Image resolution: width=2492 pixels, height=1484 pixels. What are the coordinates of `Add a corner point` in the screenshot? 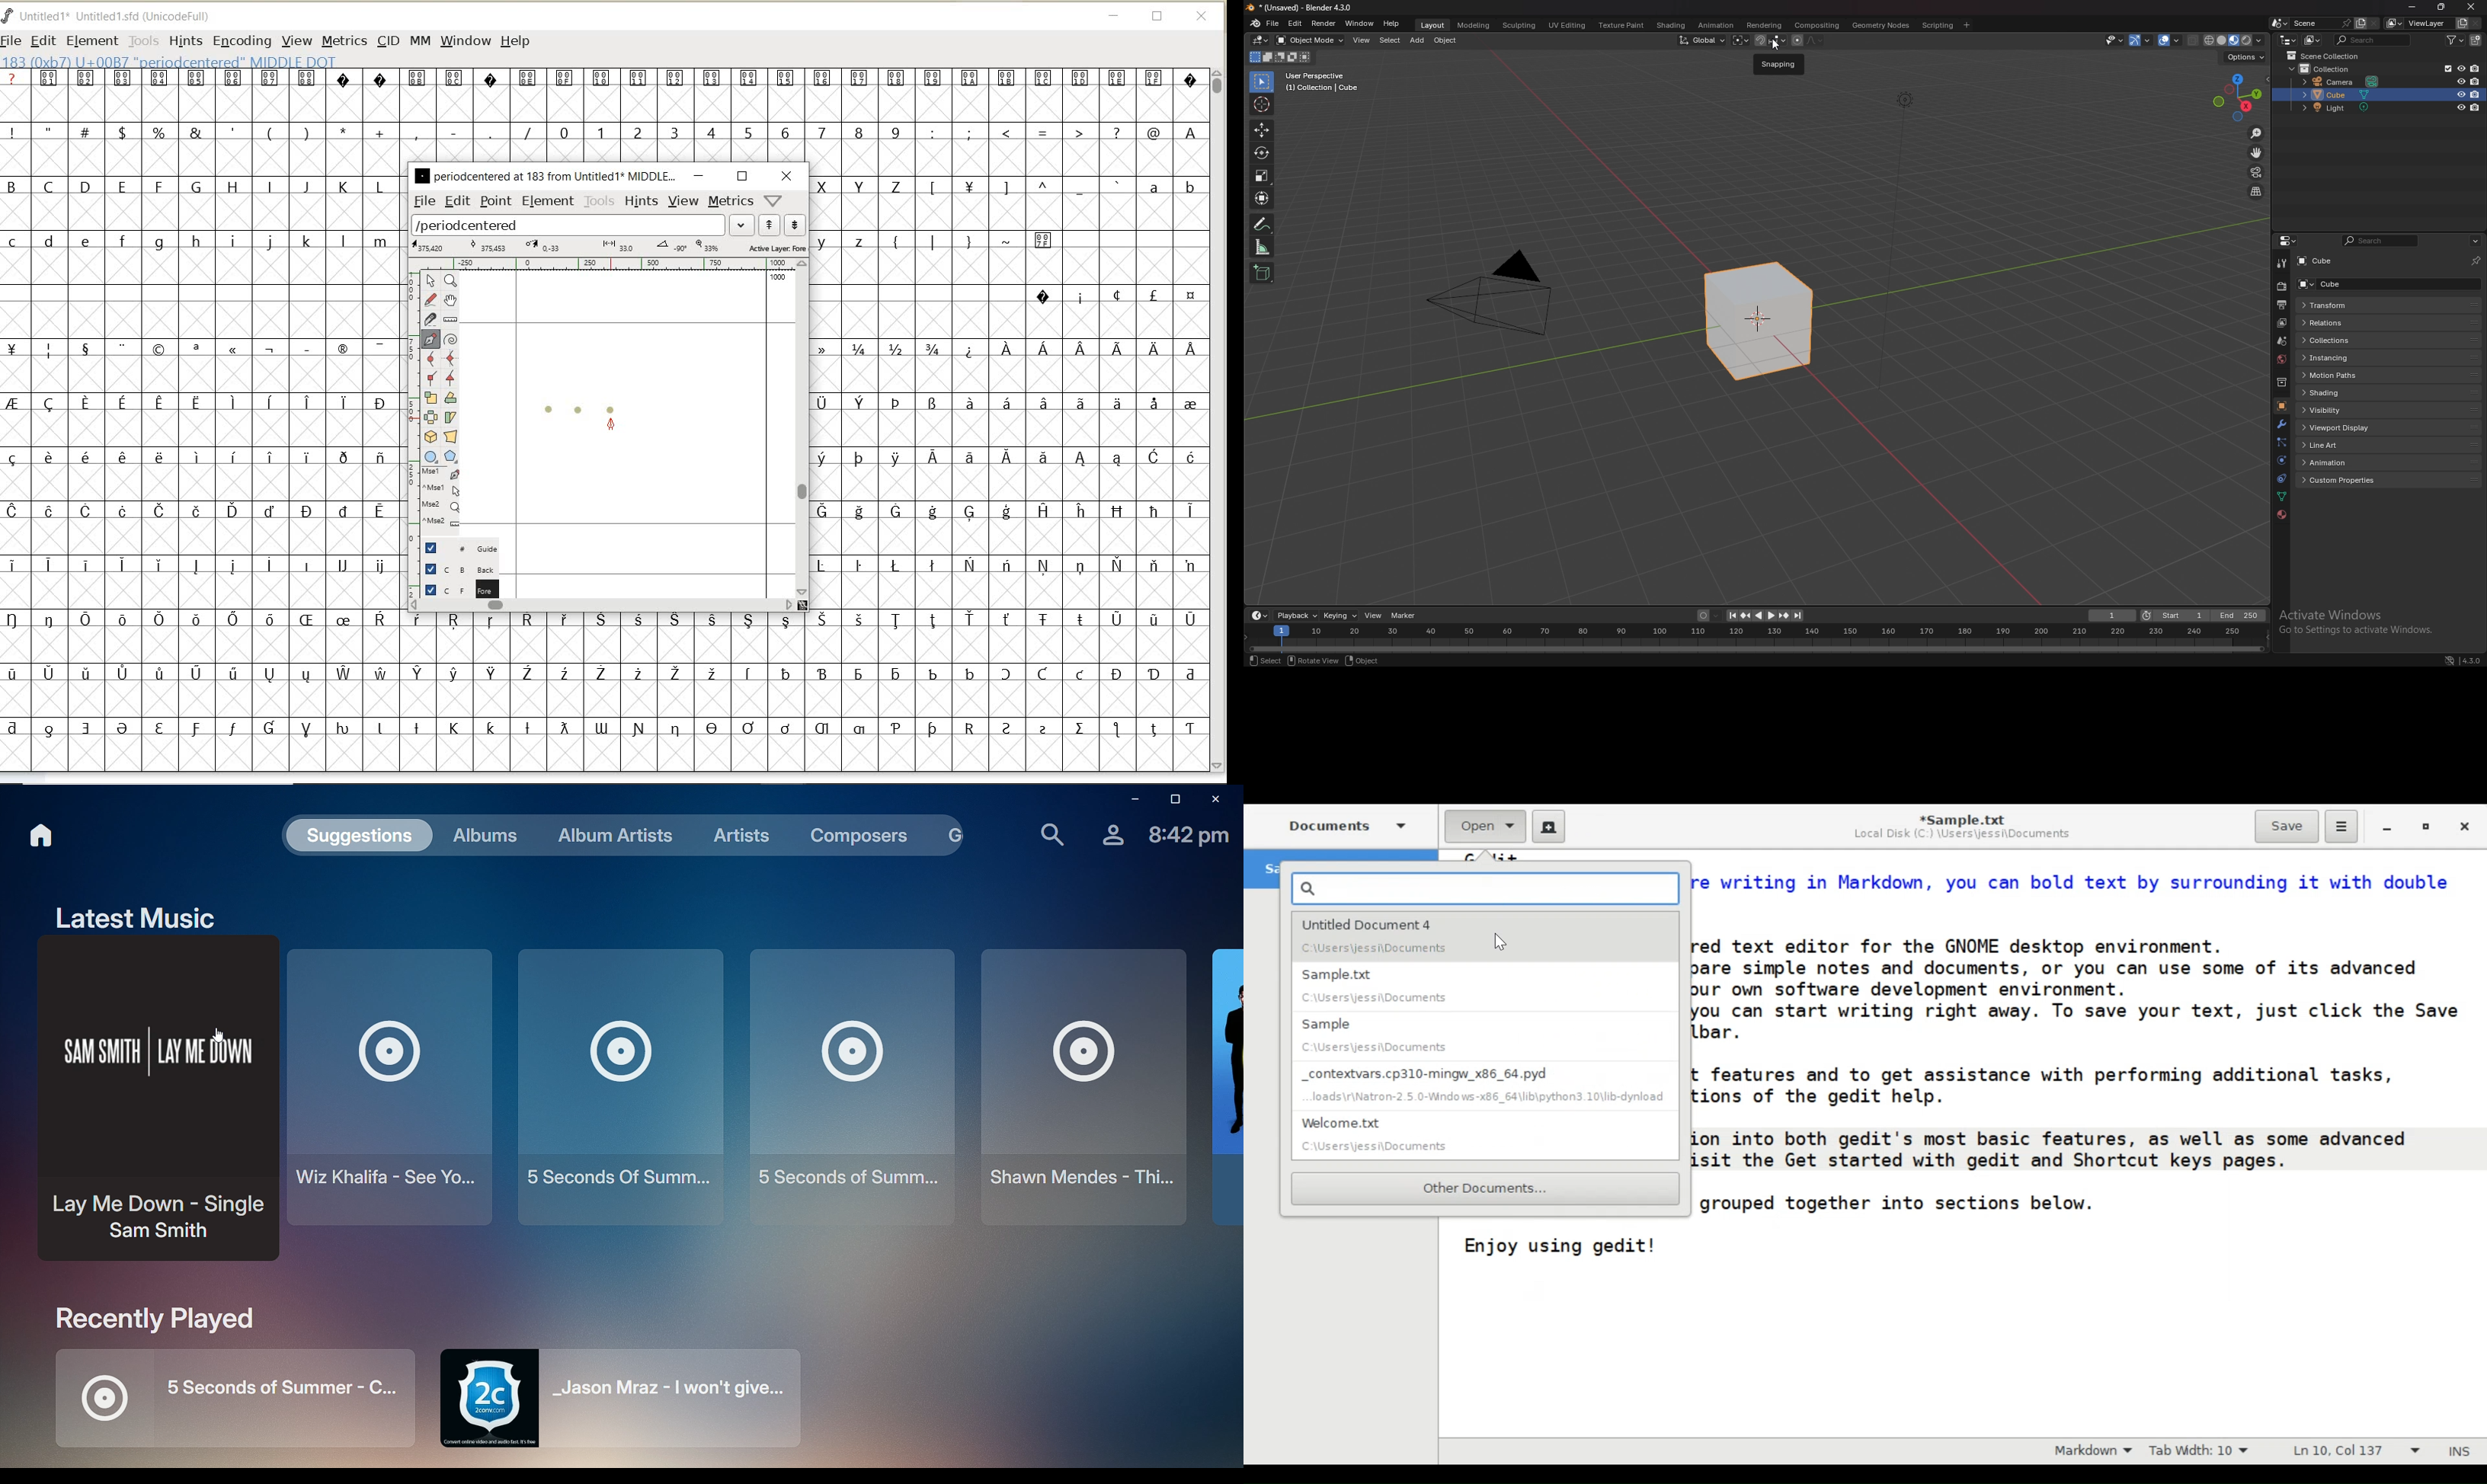 It's located at (450, 377).